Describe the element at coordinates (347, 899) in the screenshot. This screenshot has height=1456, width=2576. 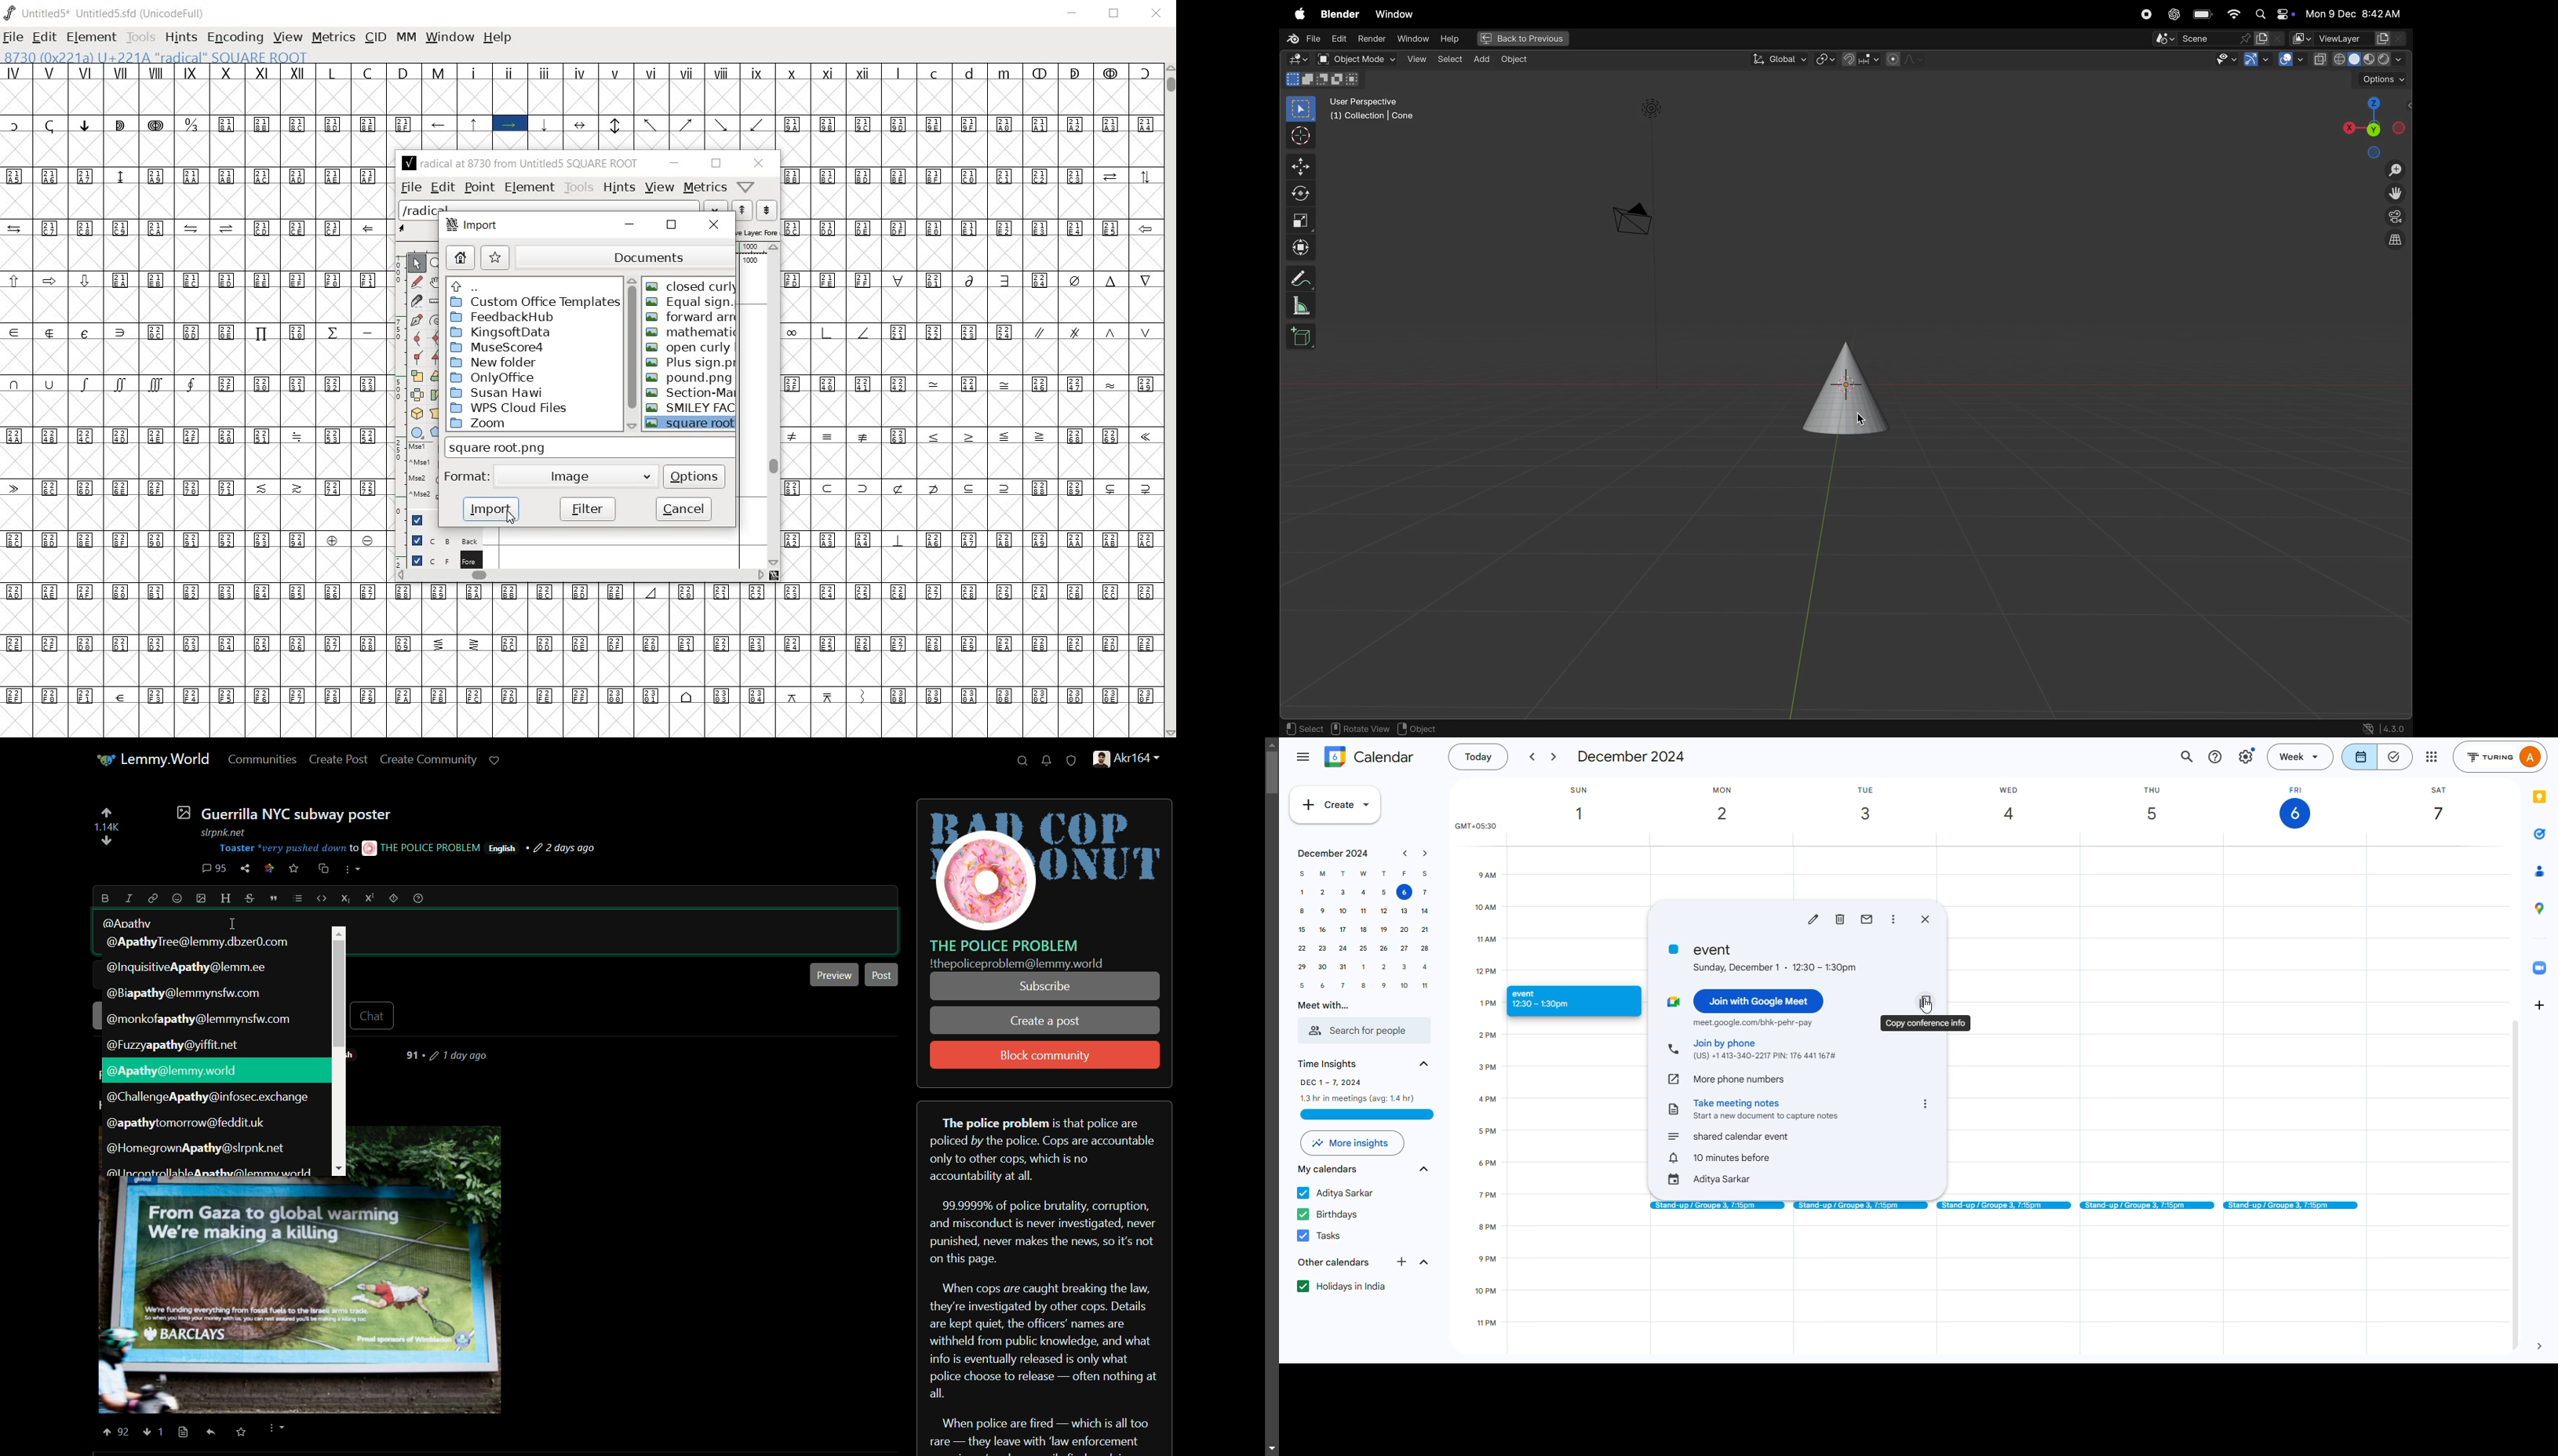
I see `subscript` at that location.